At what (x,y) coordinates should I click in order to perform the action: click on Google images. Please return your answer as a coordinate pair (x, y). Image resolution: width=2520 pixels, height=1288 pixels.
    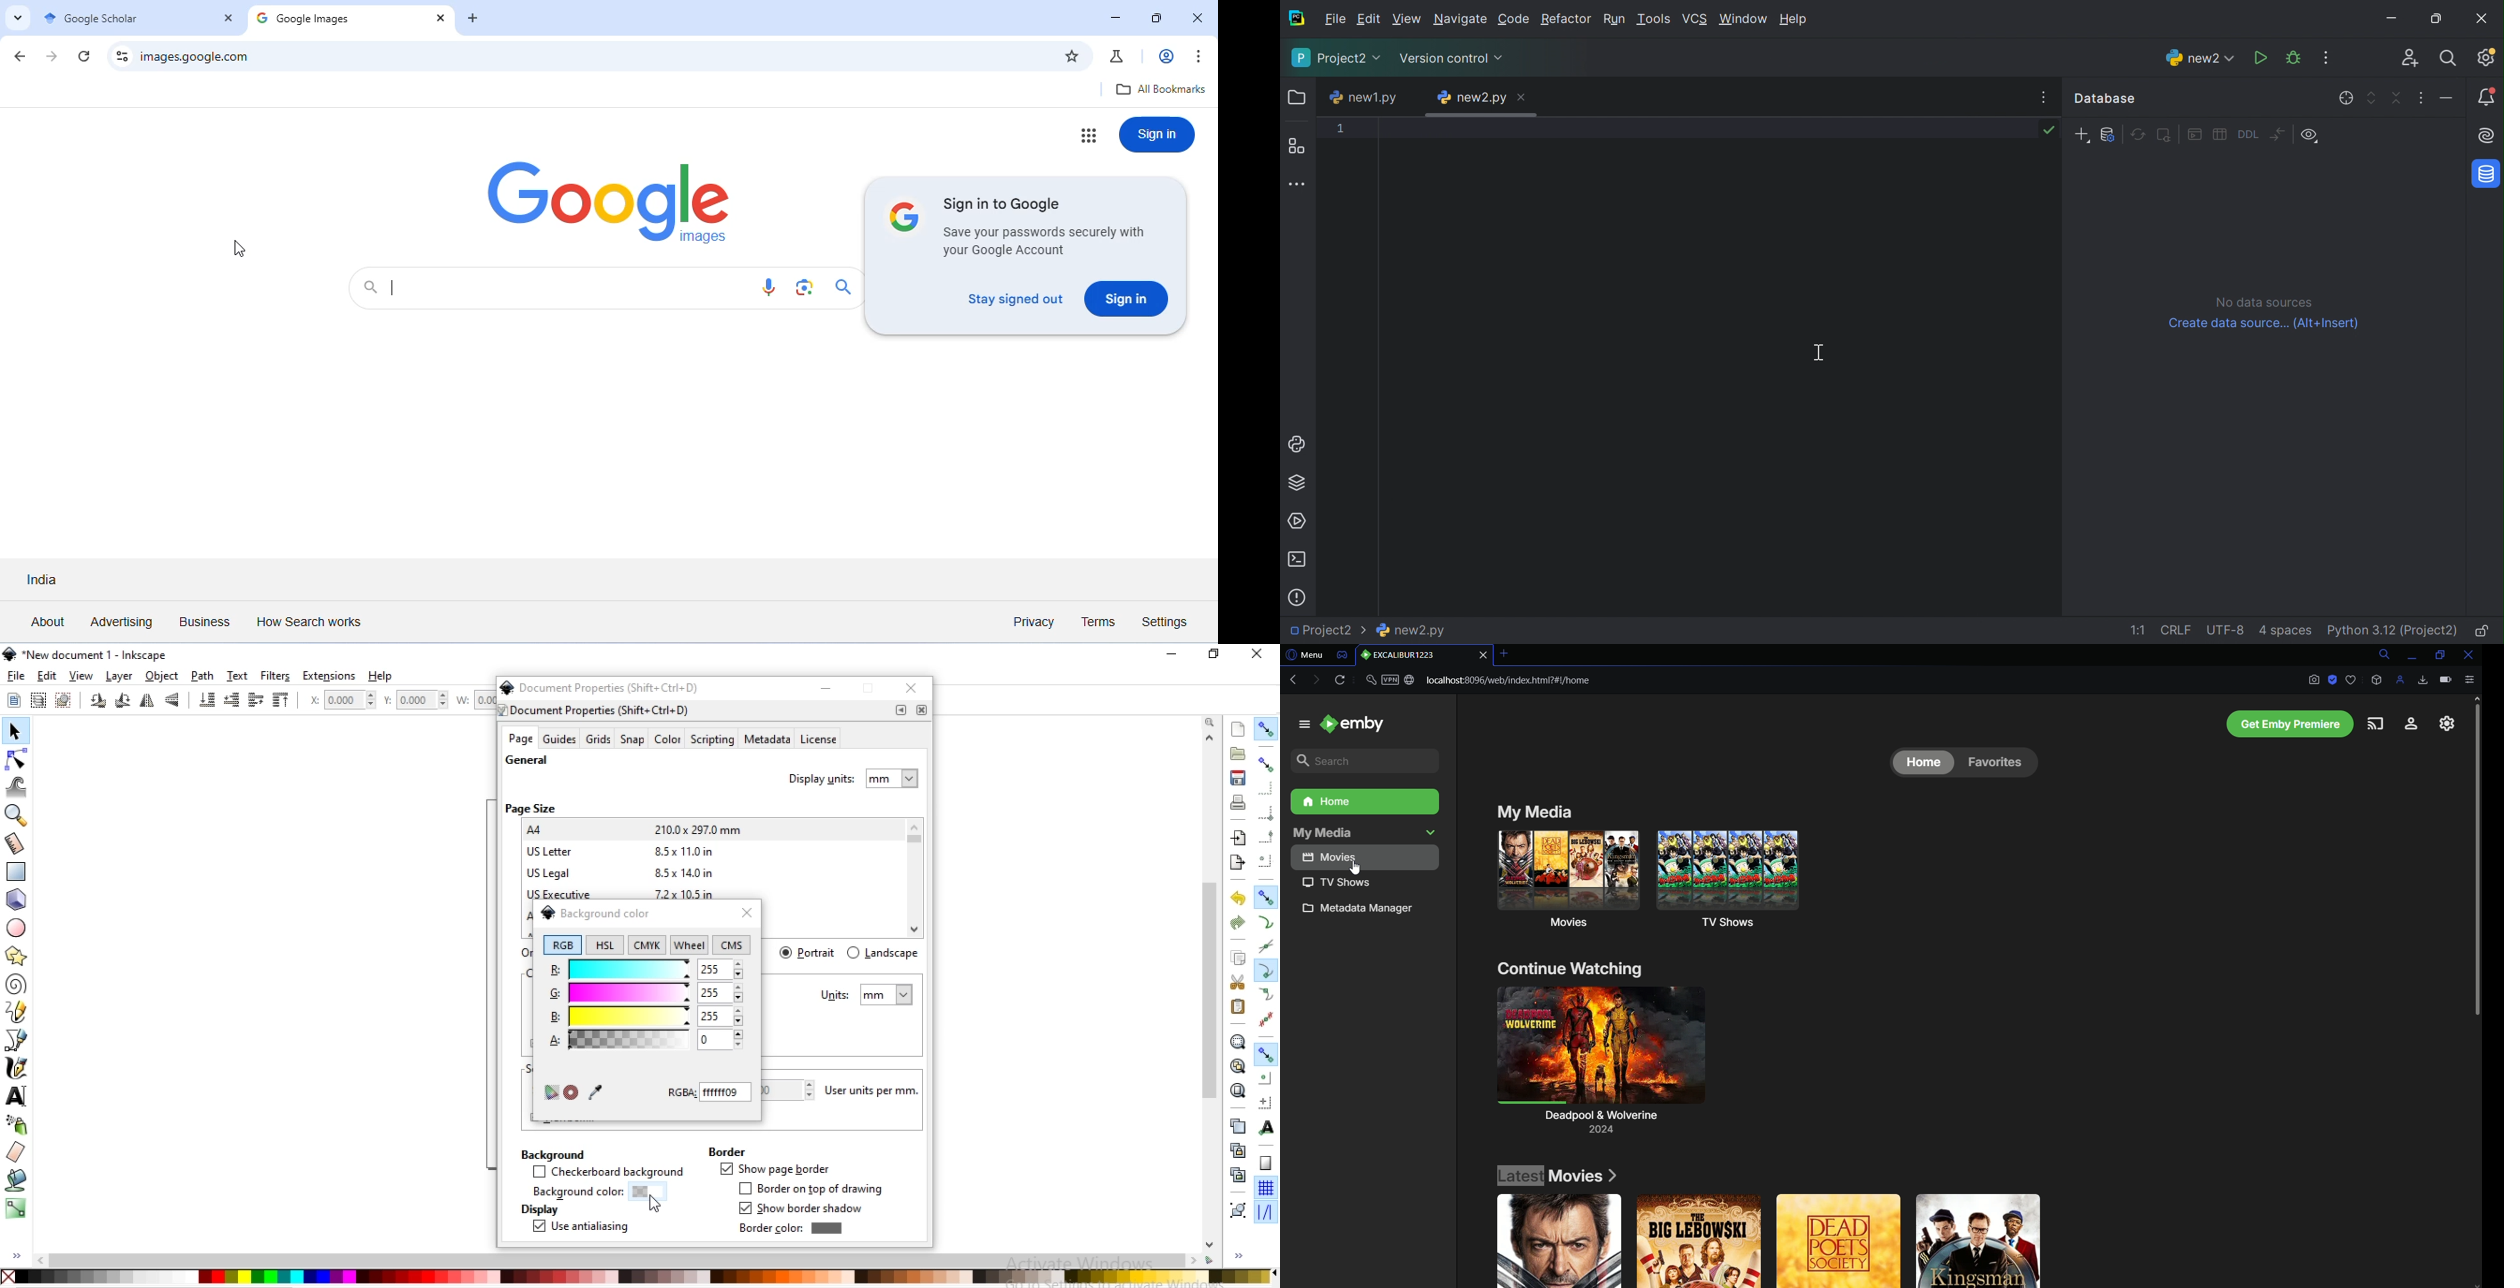
    Looking at the image, I should click on (331, 20).